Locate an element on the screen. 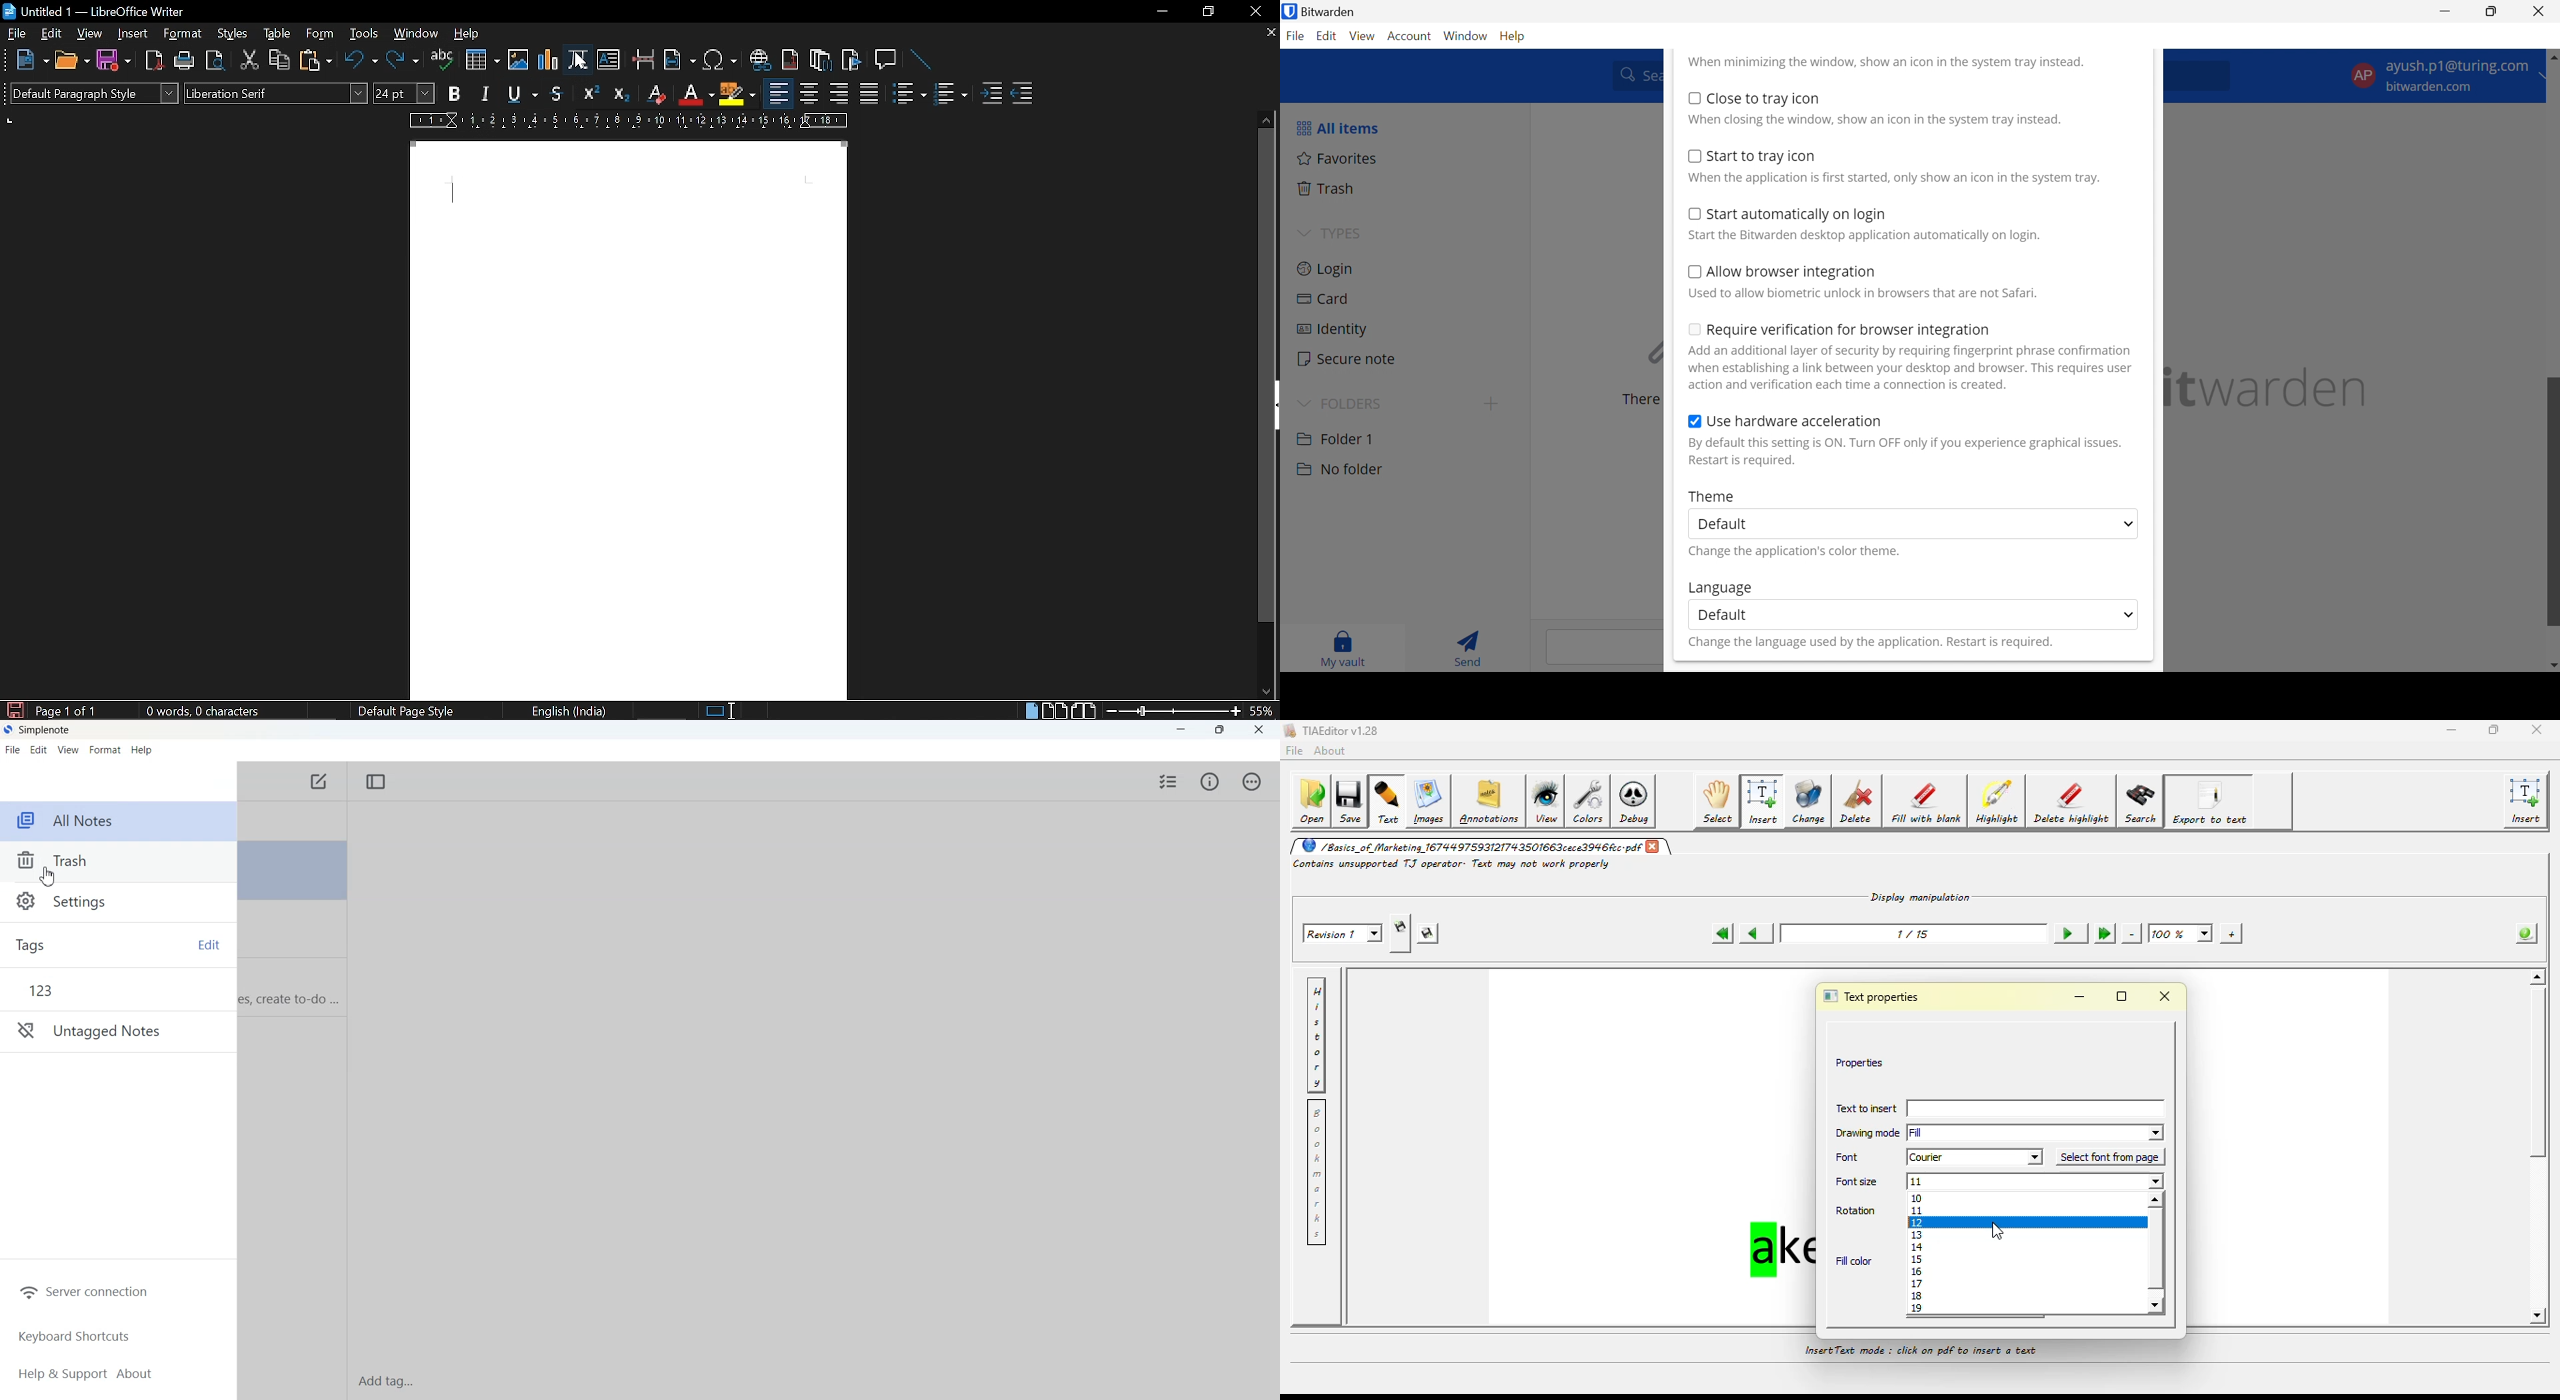 This screenshot has width=2576, height=1400. Drop Down is located at coordinates (2129, 613).